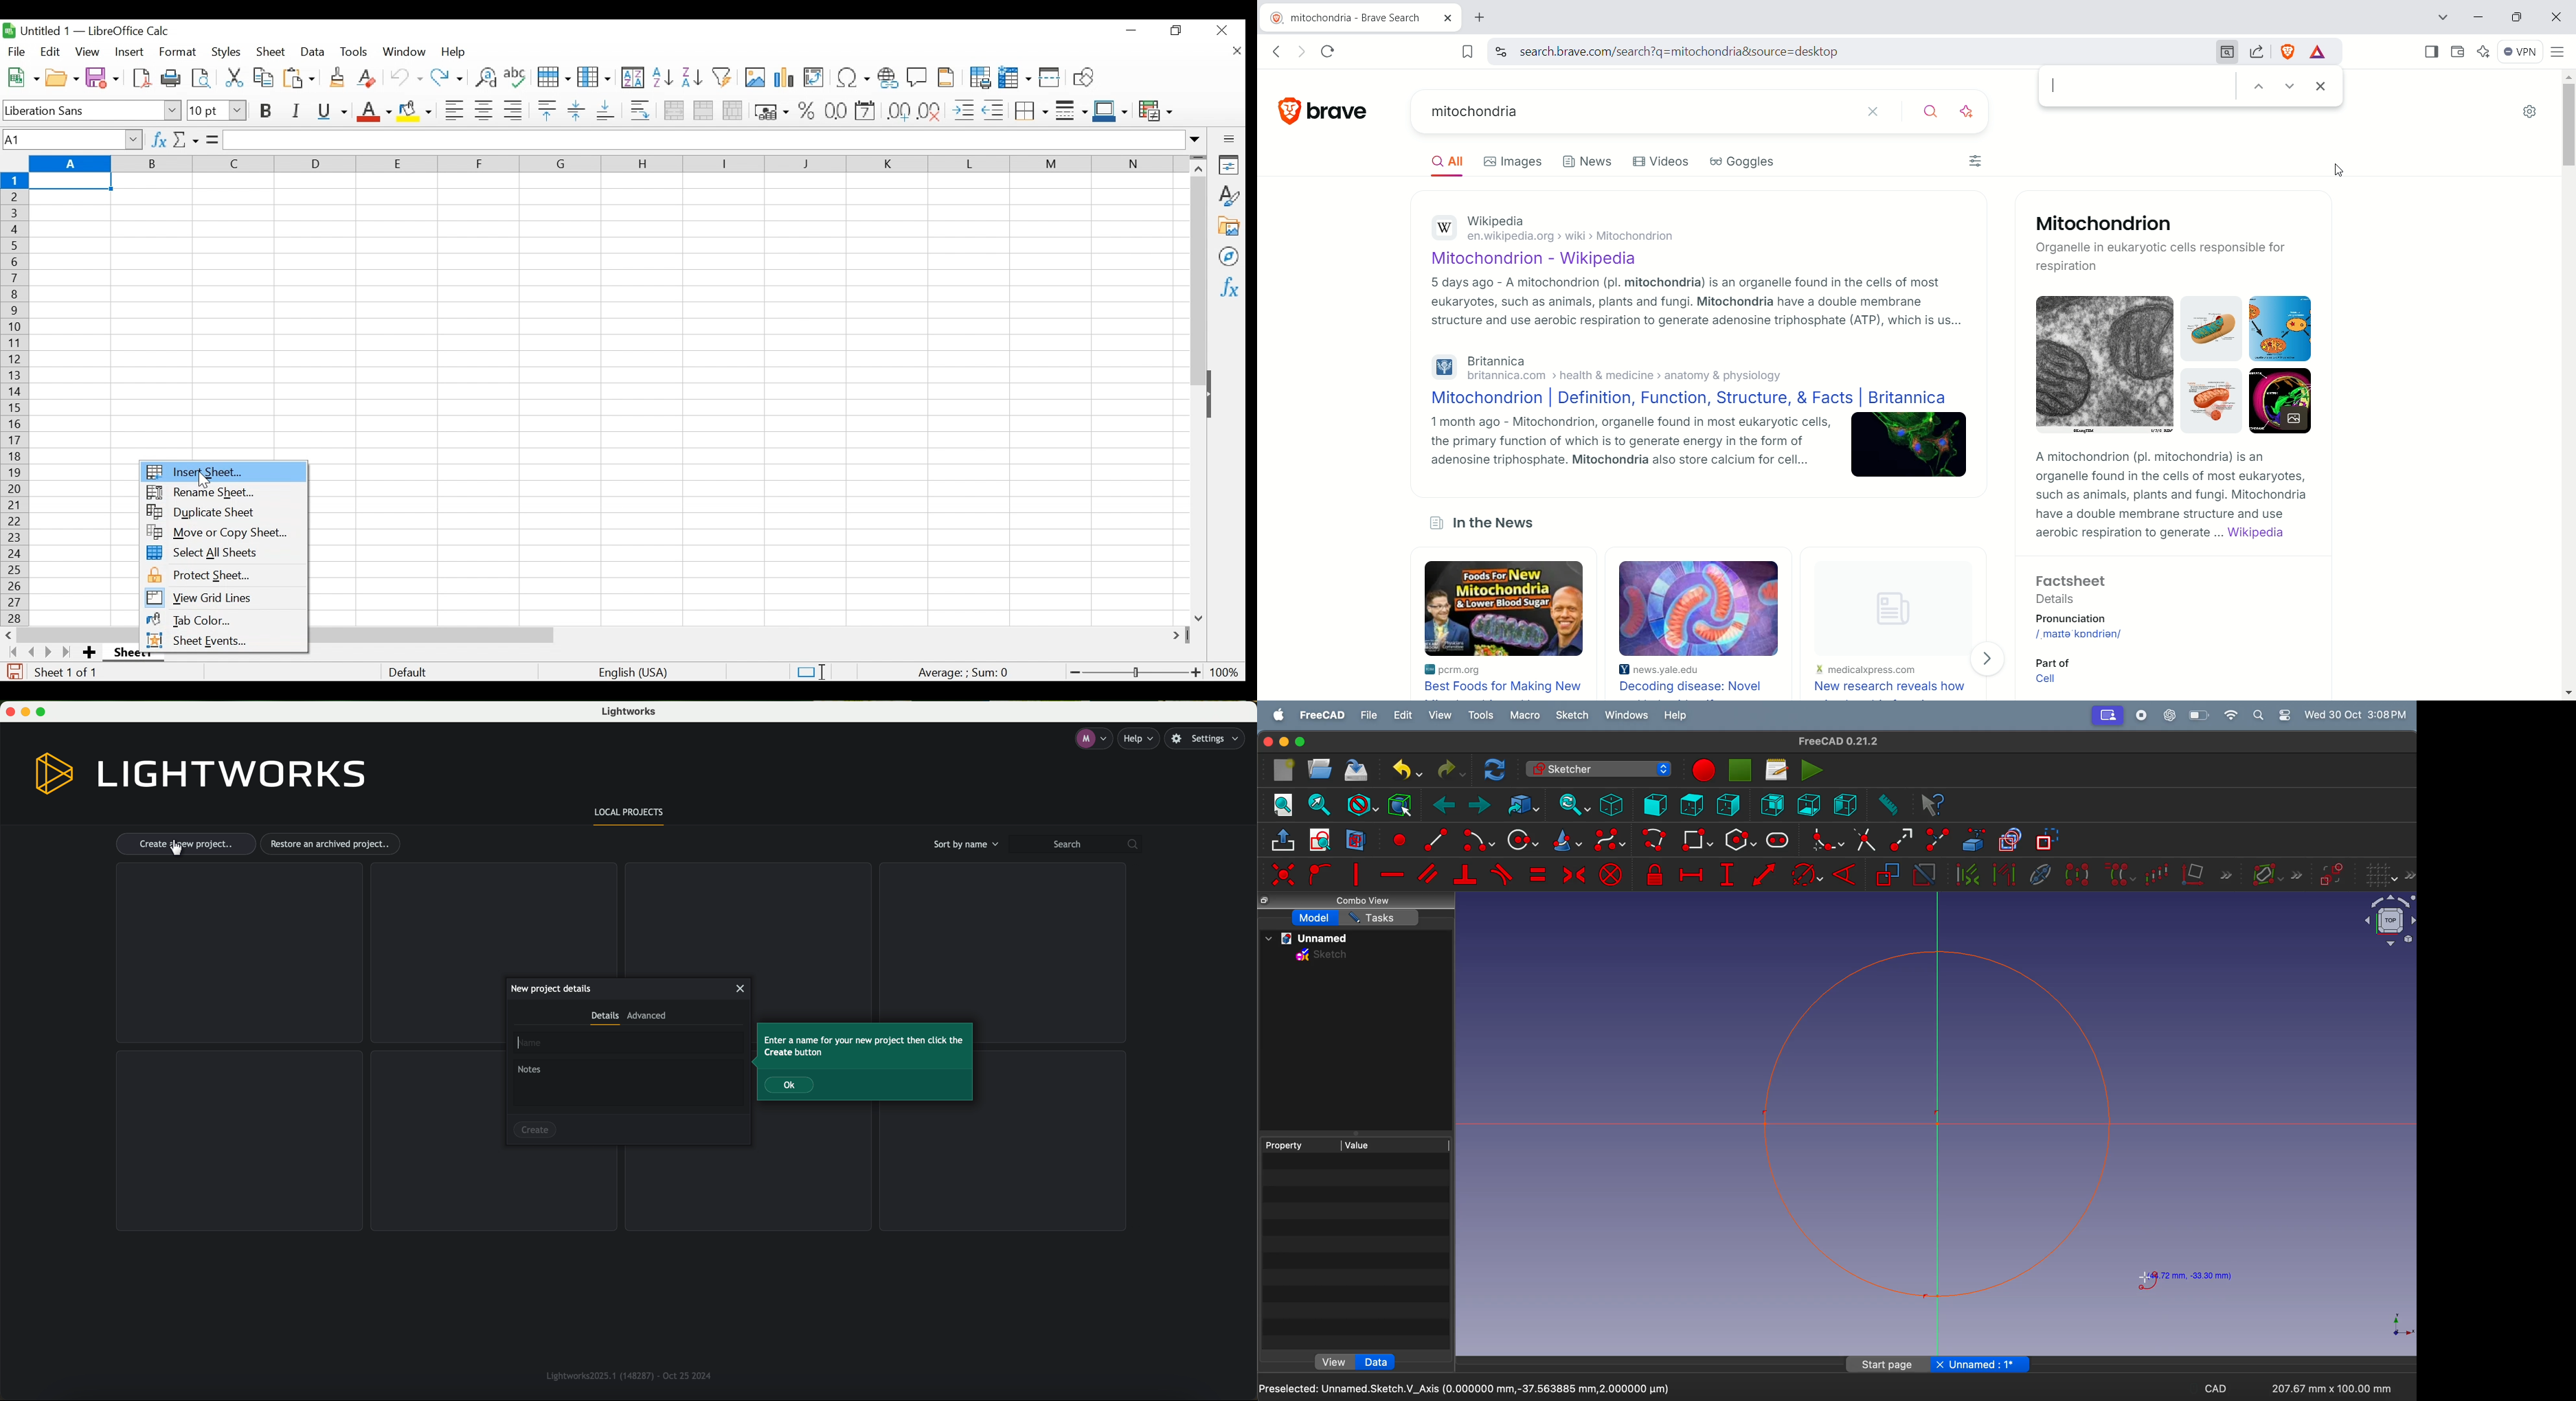 The image size is (2576, 1428). I want to click on View Grid lines, so click(225, 599).